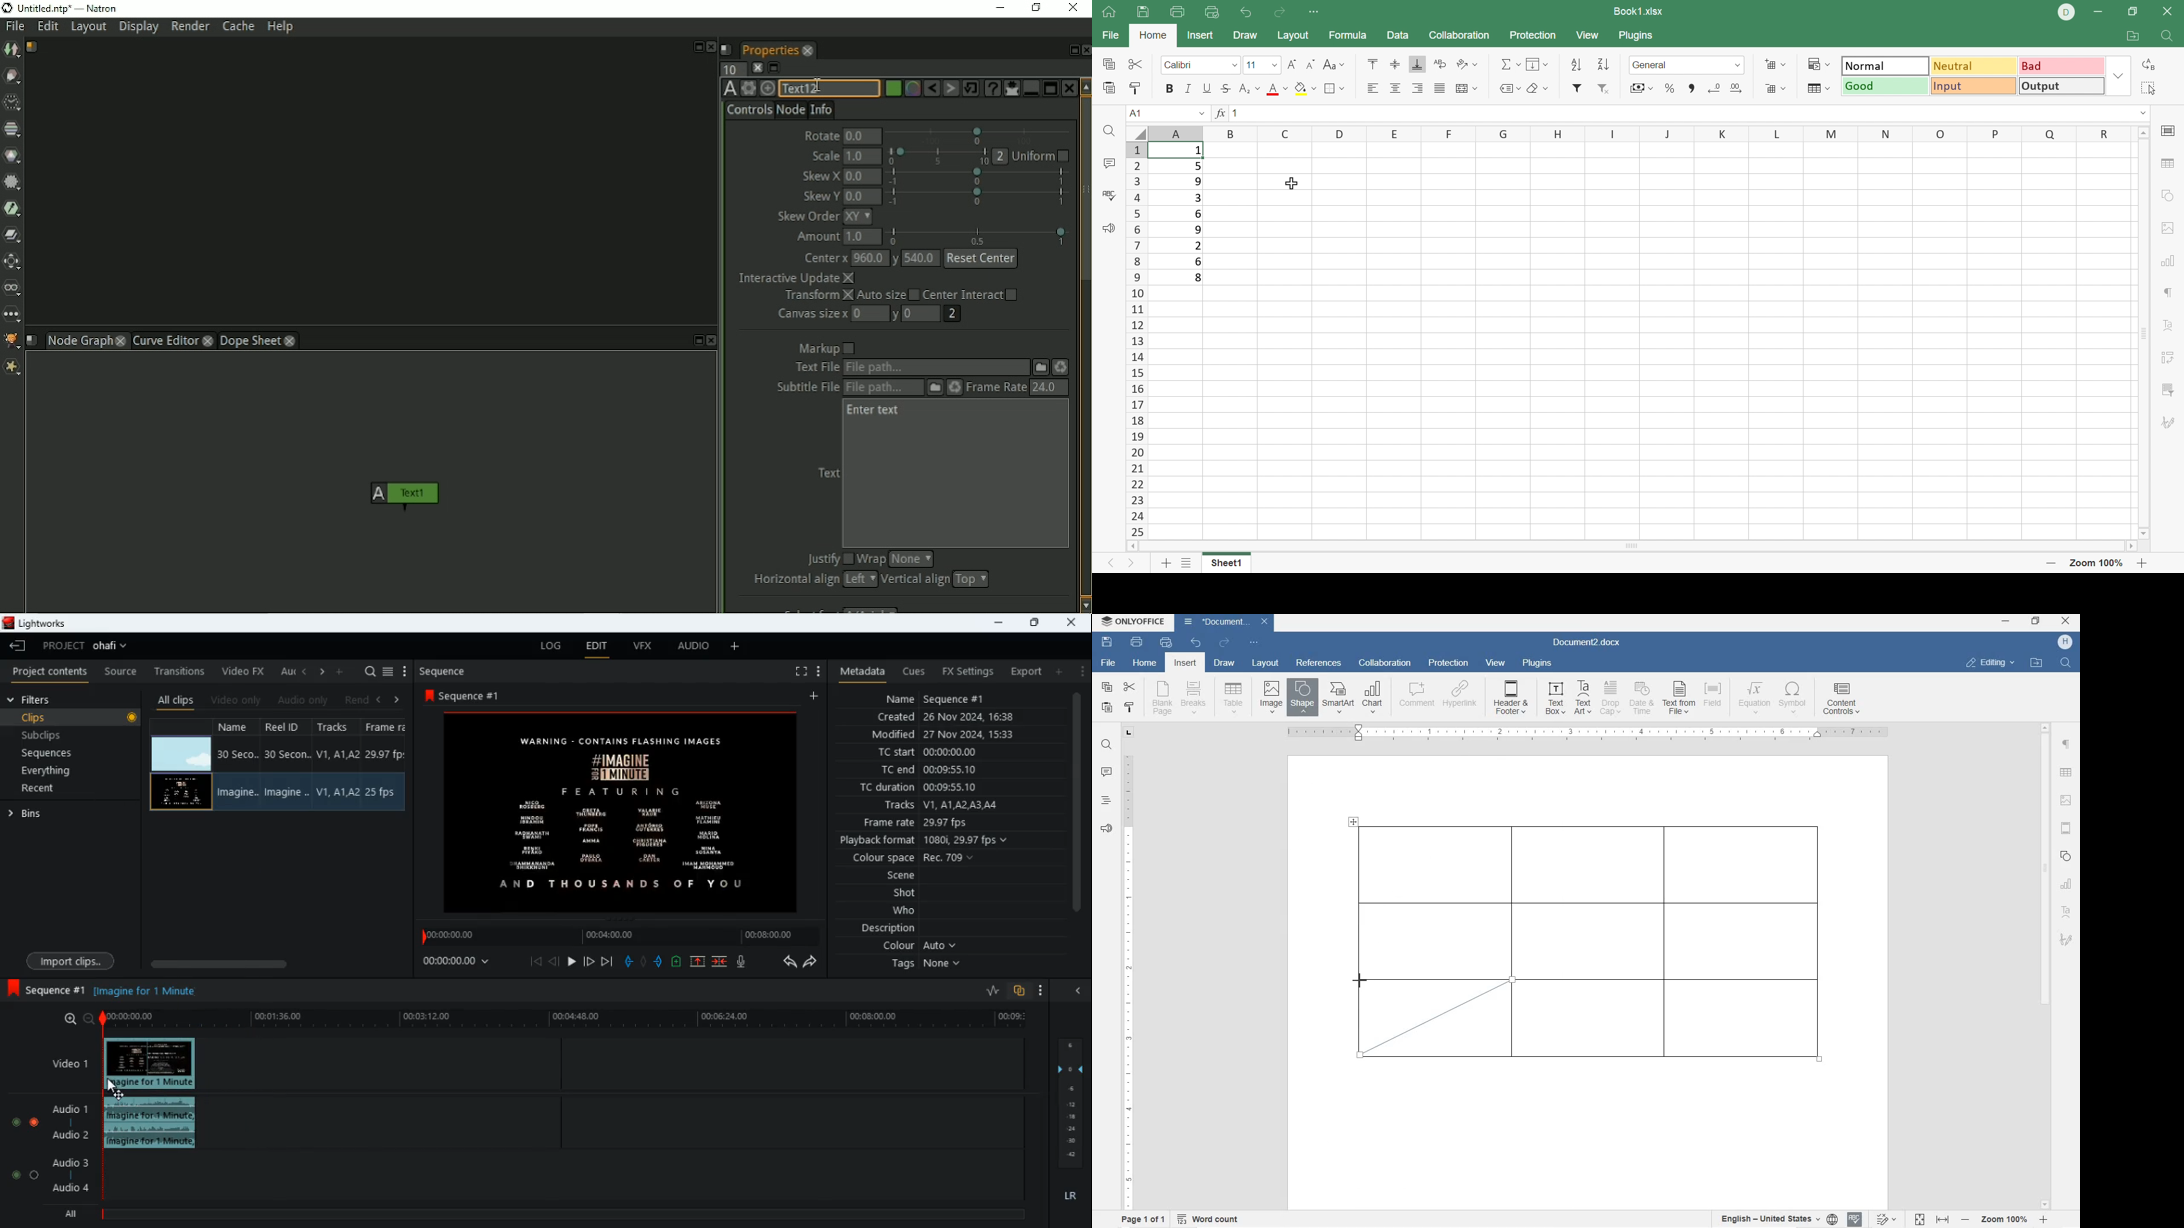  Describe the element at coordinates (2169, 163) in the screenshot. I see `table settings` at that location.